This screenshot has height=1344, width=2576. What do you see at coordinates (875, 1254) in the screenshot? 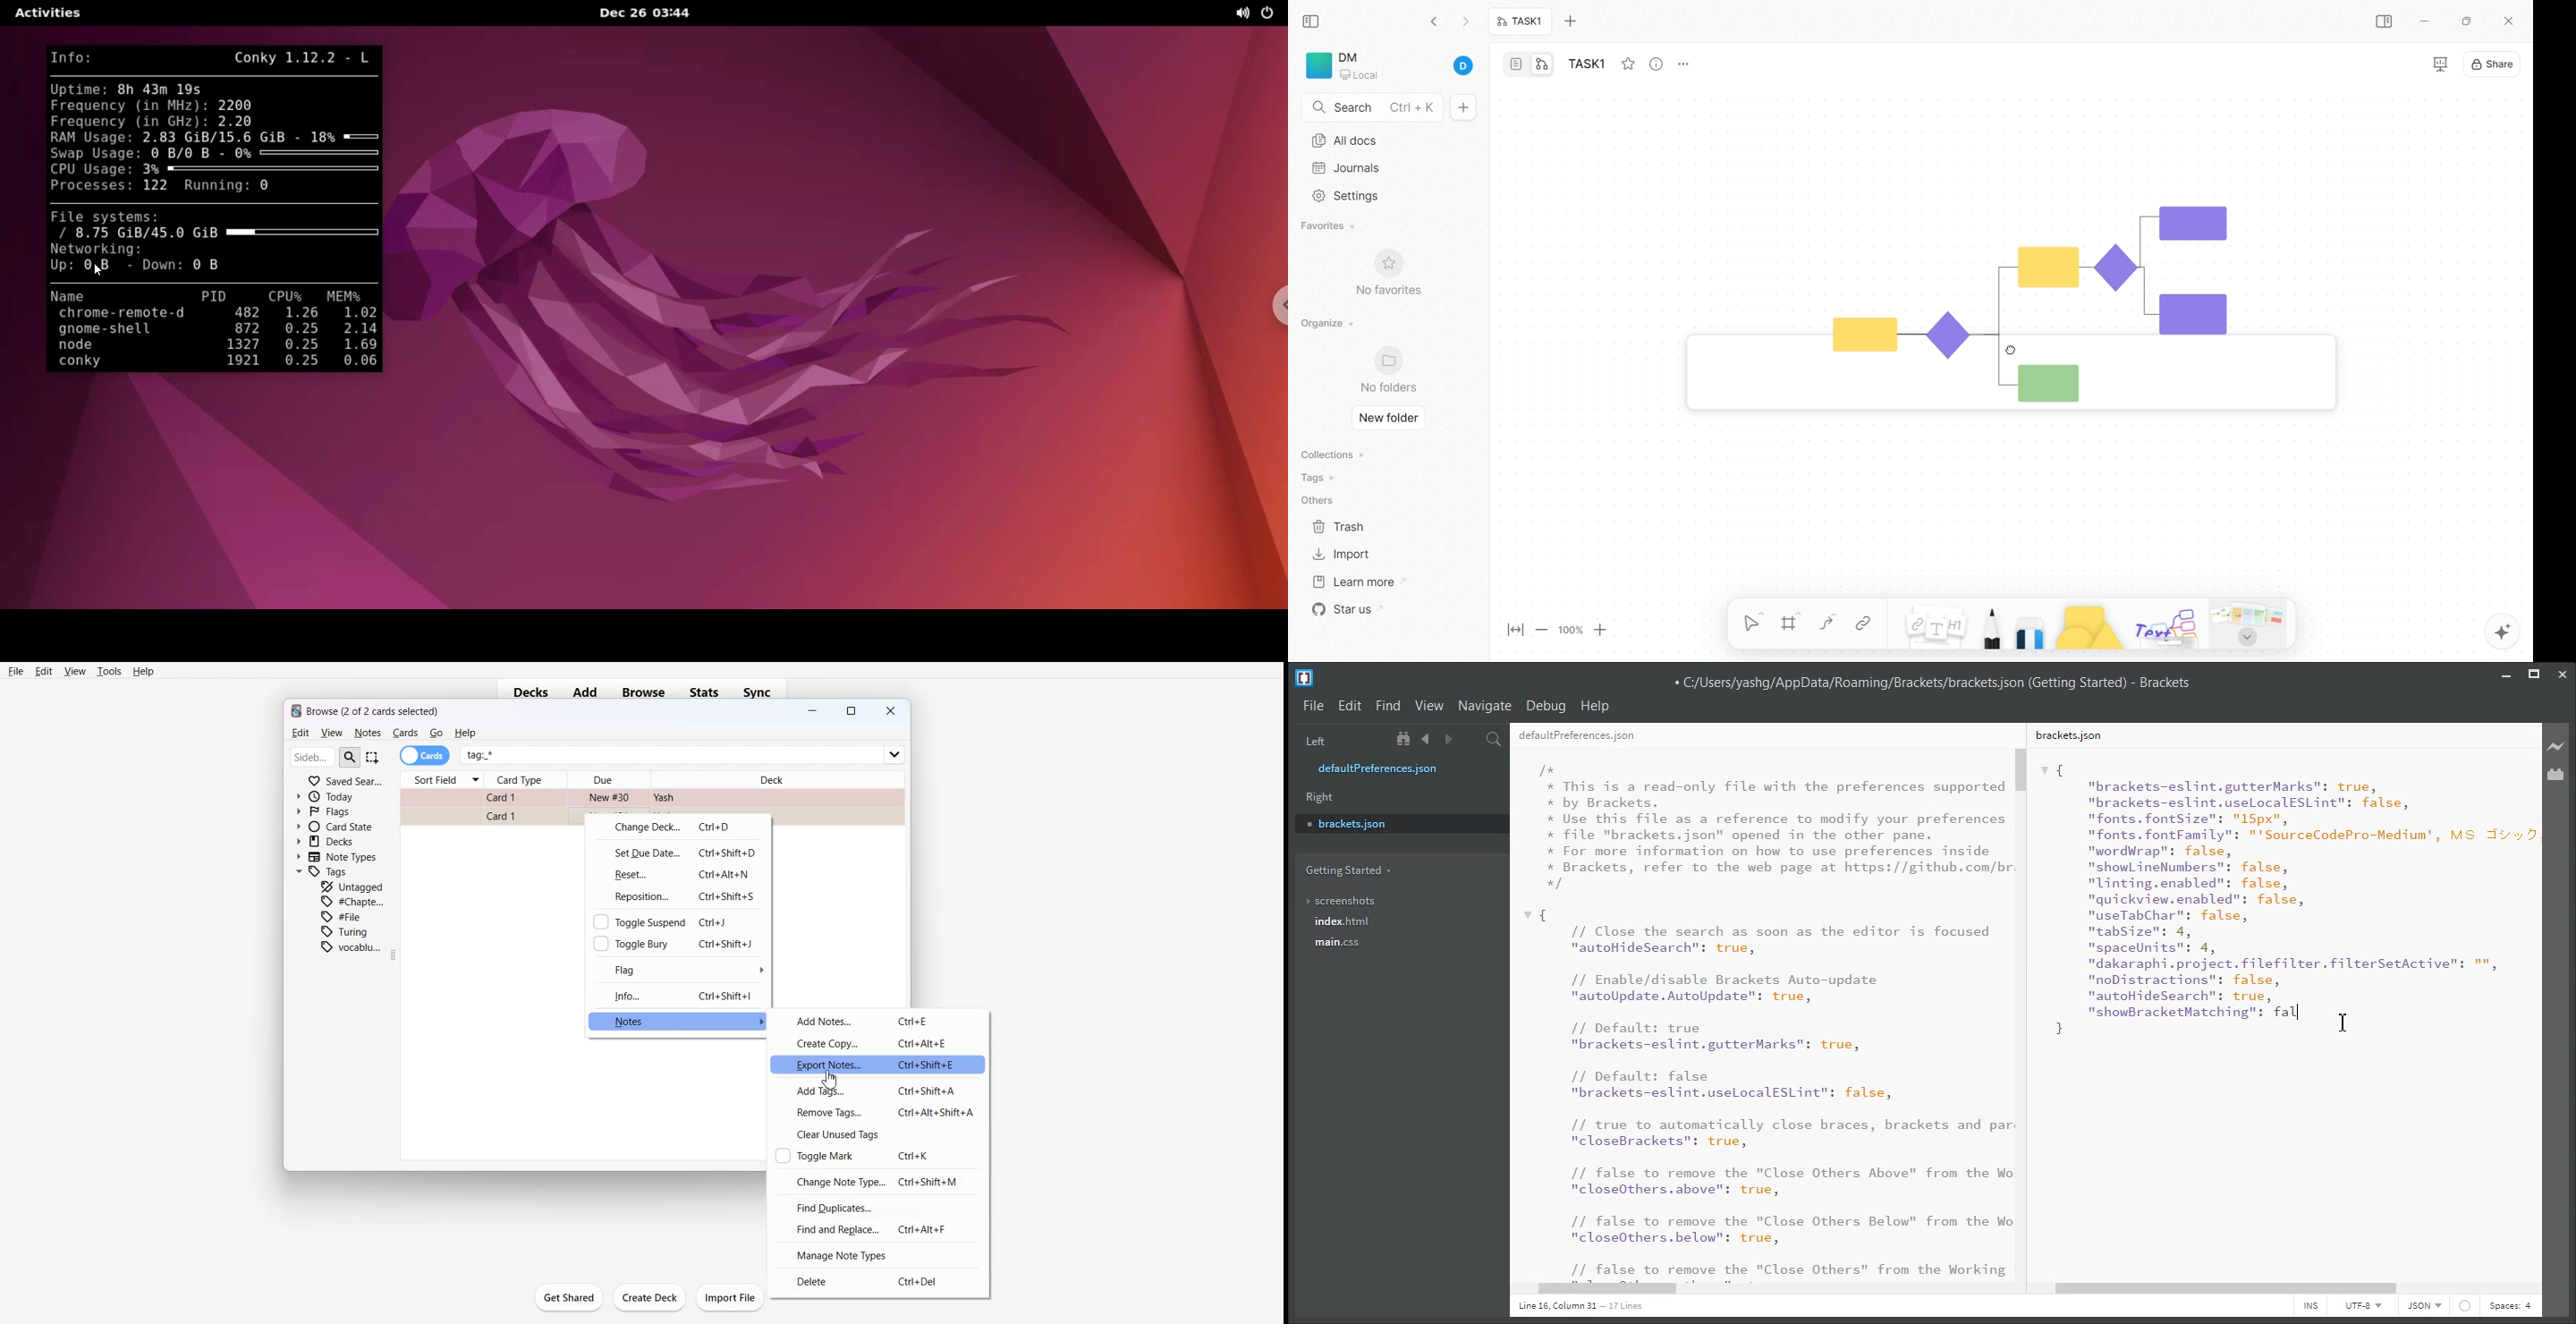
I see `Manage Note Types` at bounding box center [875, 1254].